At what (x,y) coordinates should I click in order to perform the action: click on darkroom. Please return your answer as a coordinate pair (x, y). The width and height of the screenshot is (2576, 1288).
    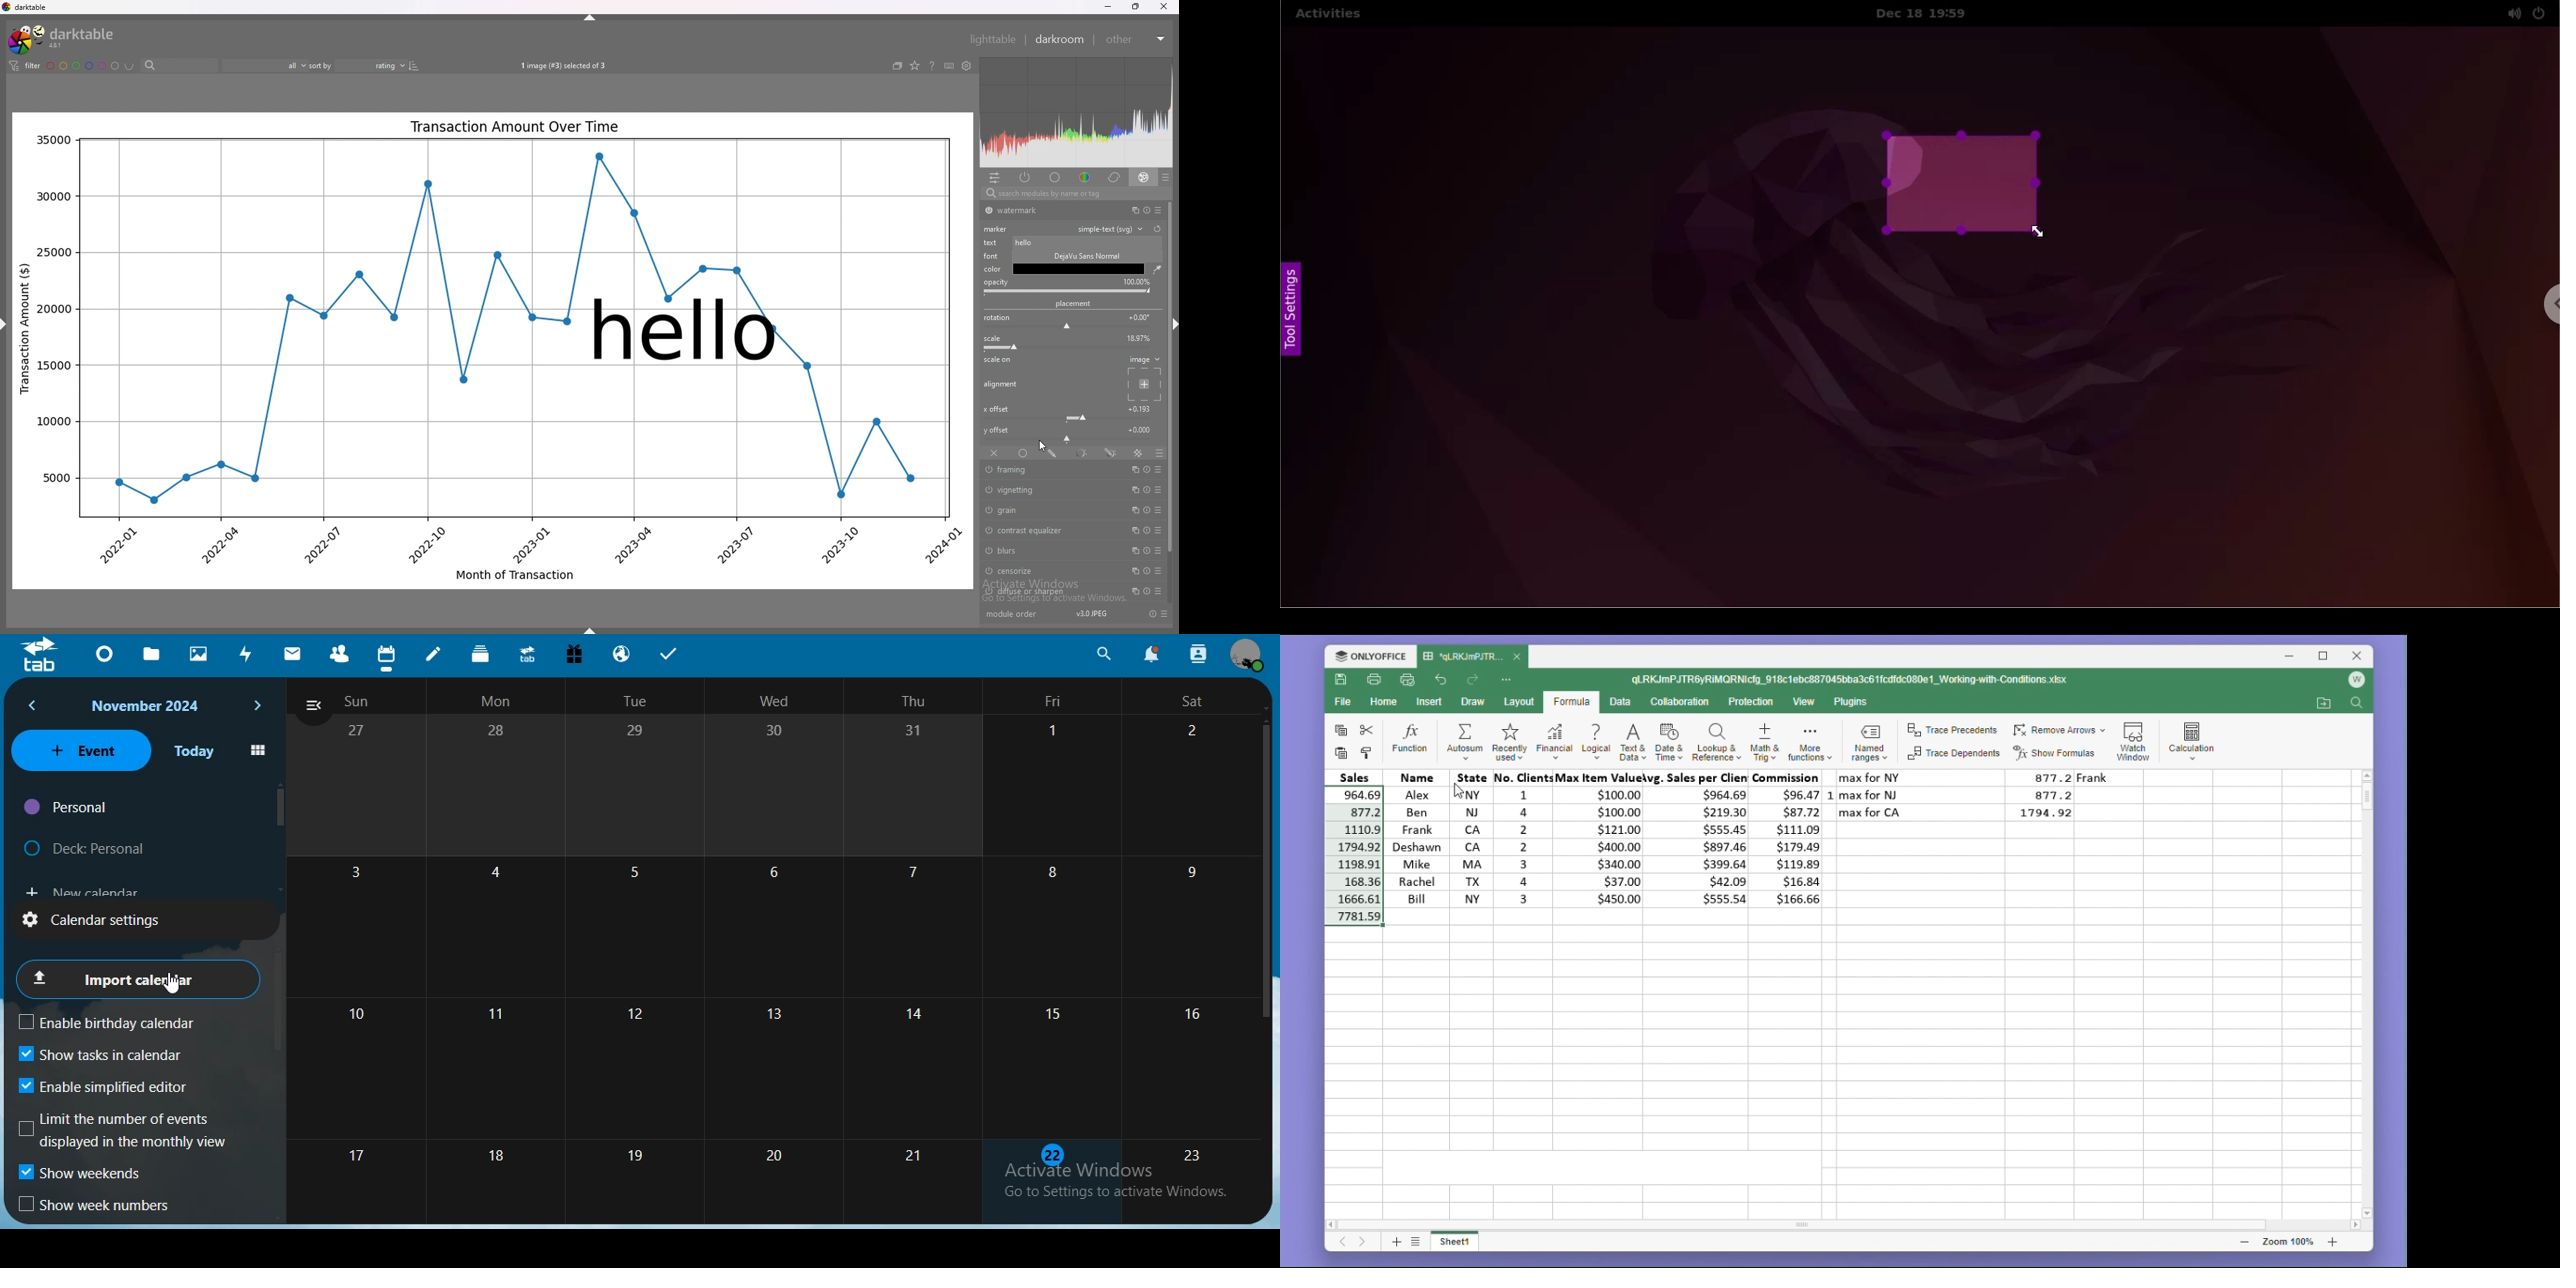
    Looking at the image, I should click on (1060, 39).